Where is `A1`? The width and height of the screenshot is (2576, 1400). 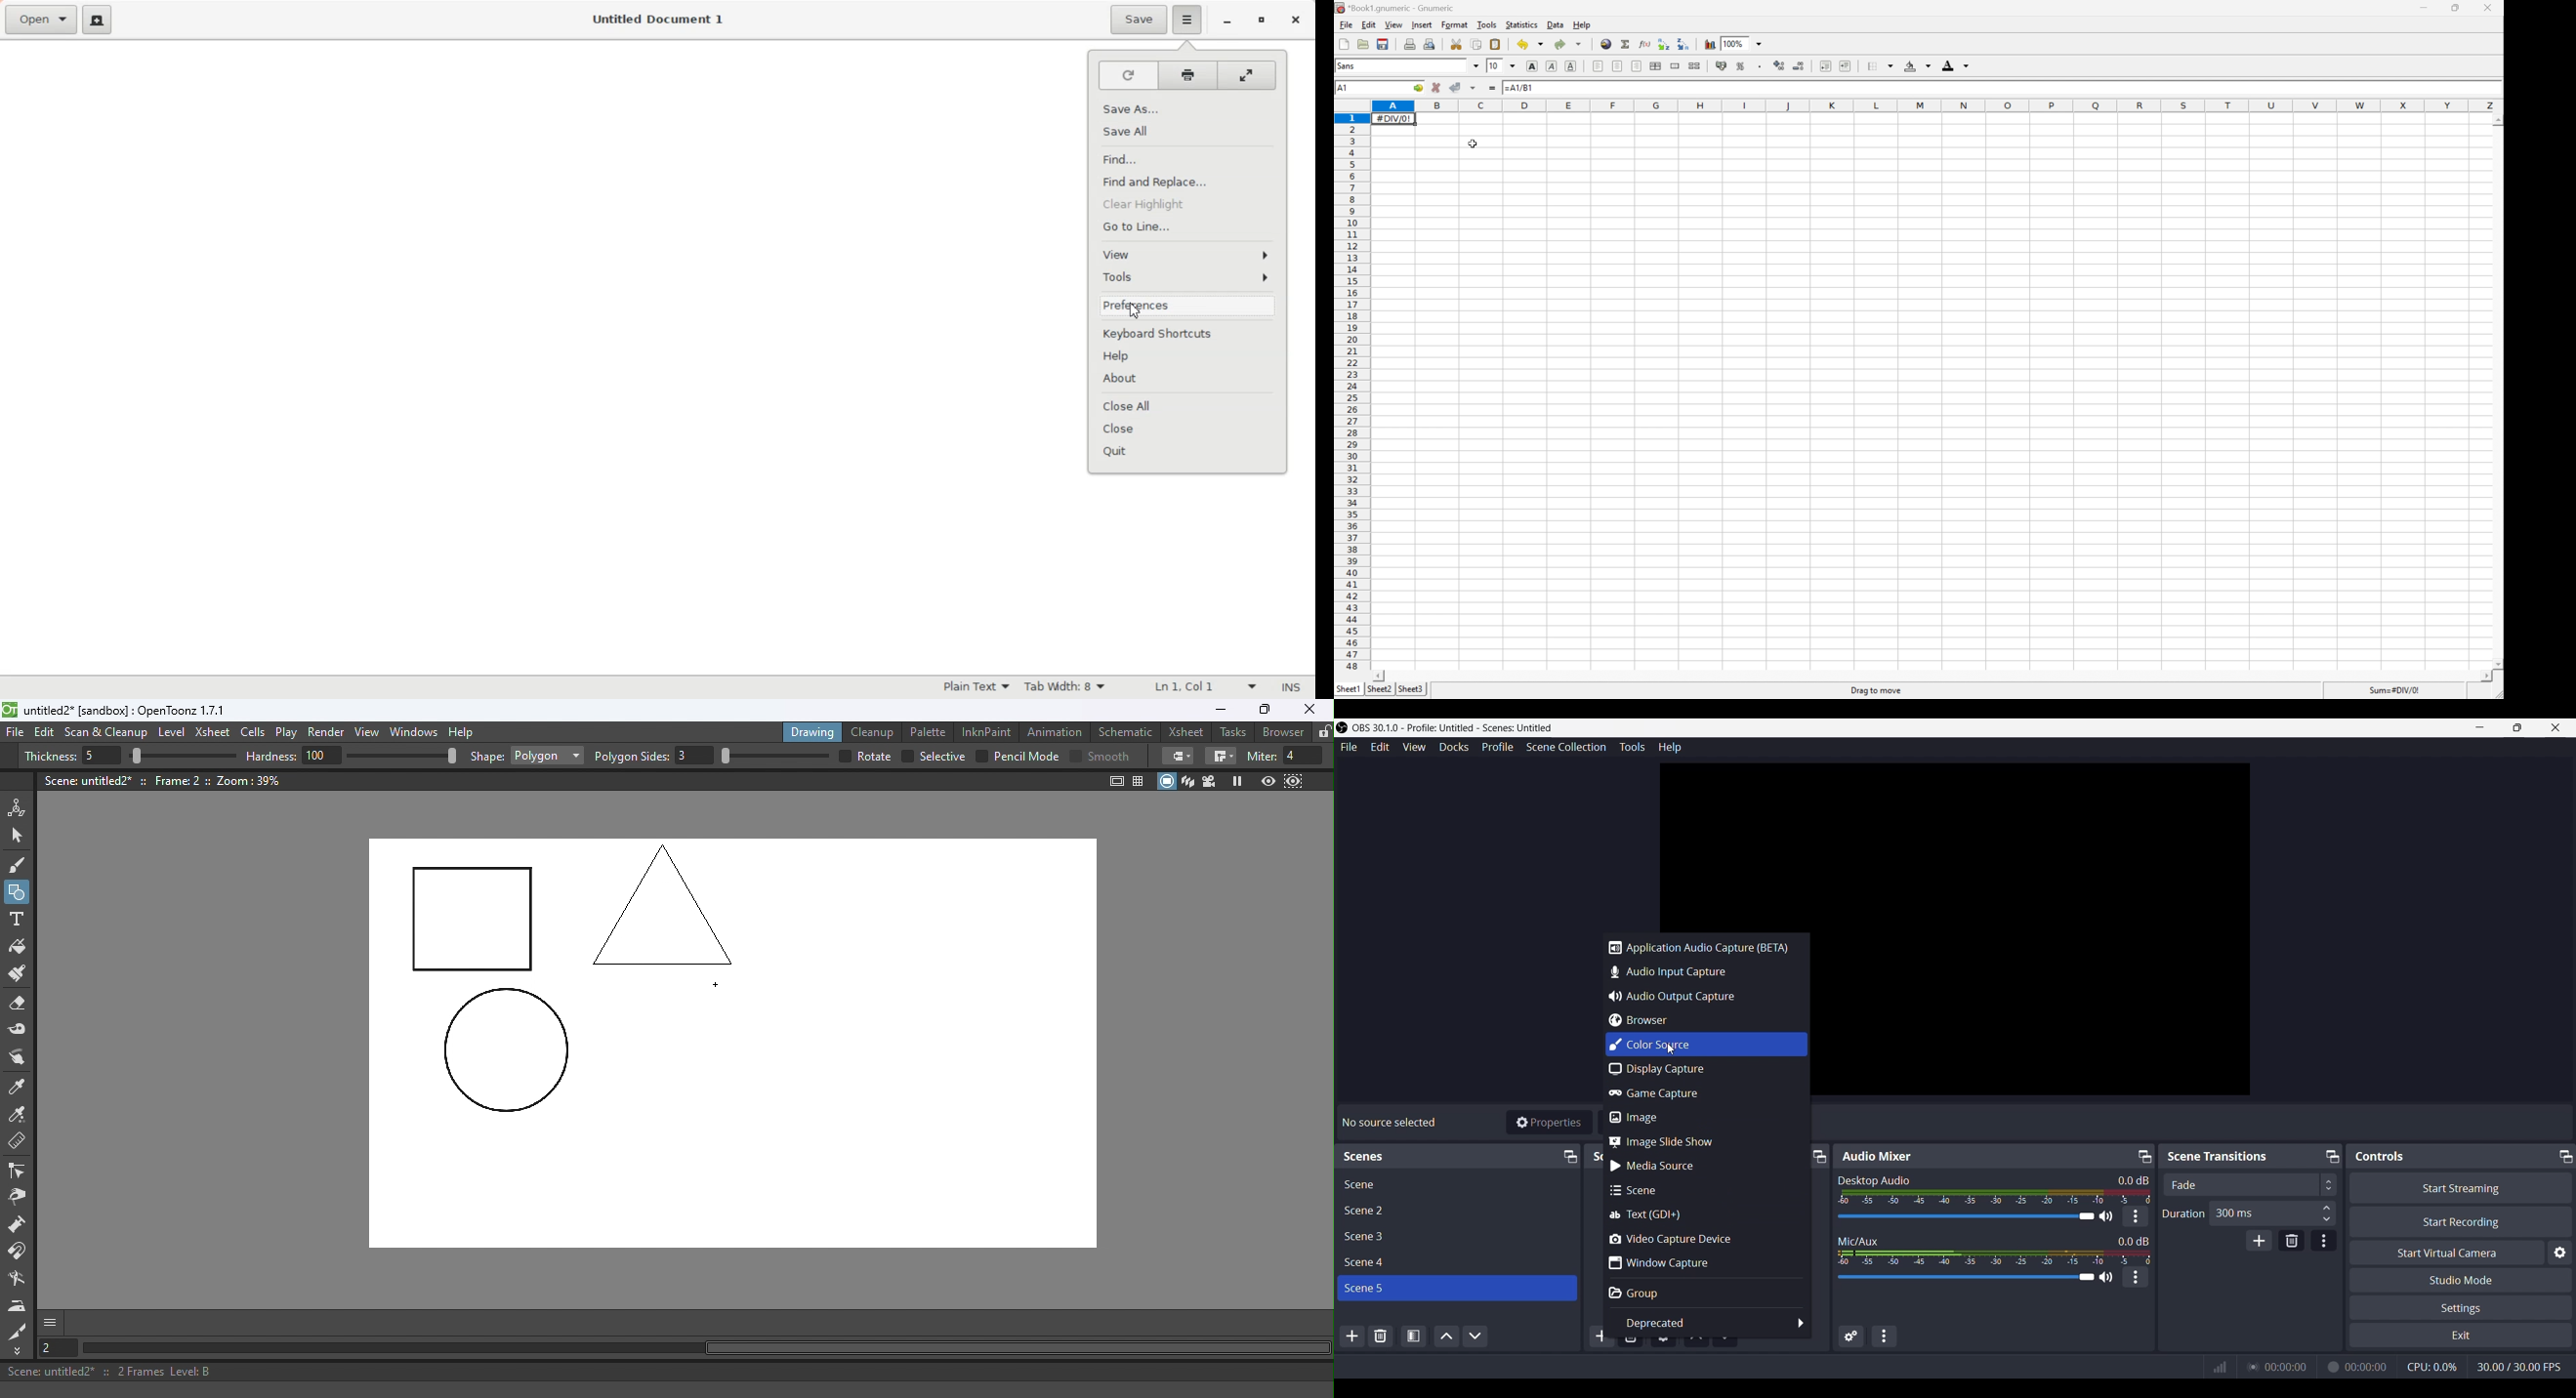
A1 is located at coordinates (1344, 87).